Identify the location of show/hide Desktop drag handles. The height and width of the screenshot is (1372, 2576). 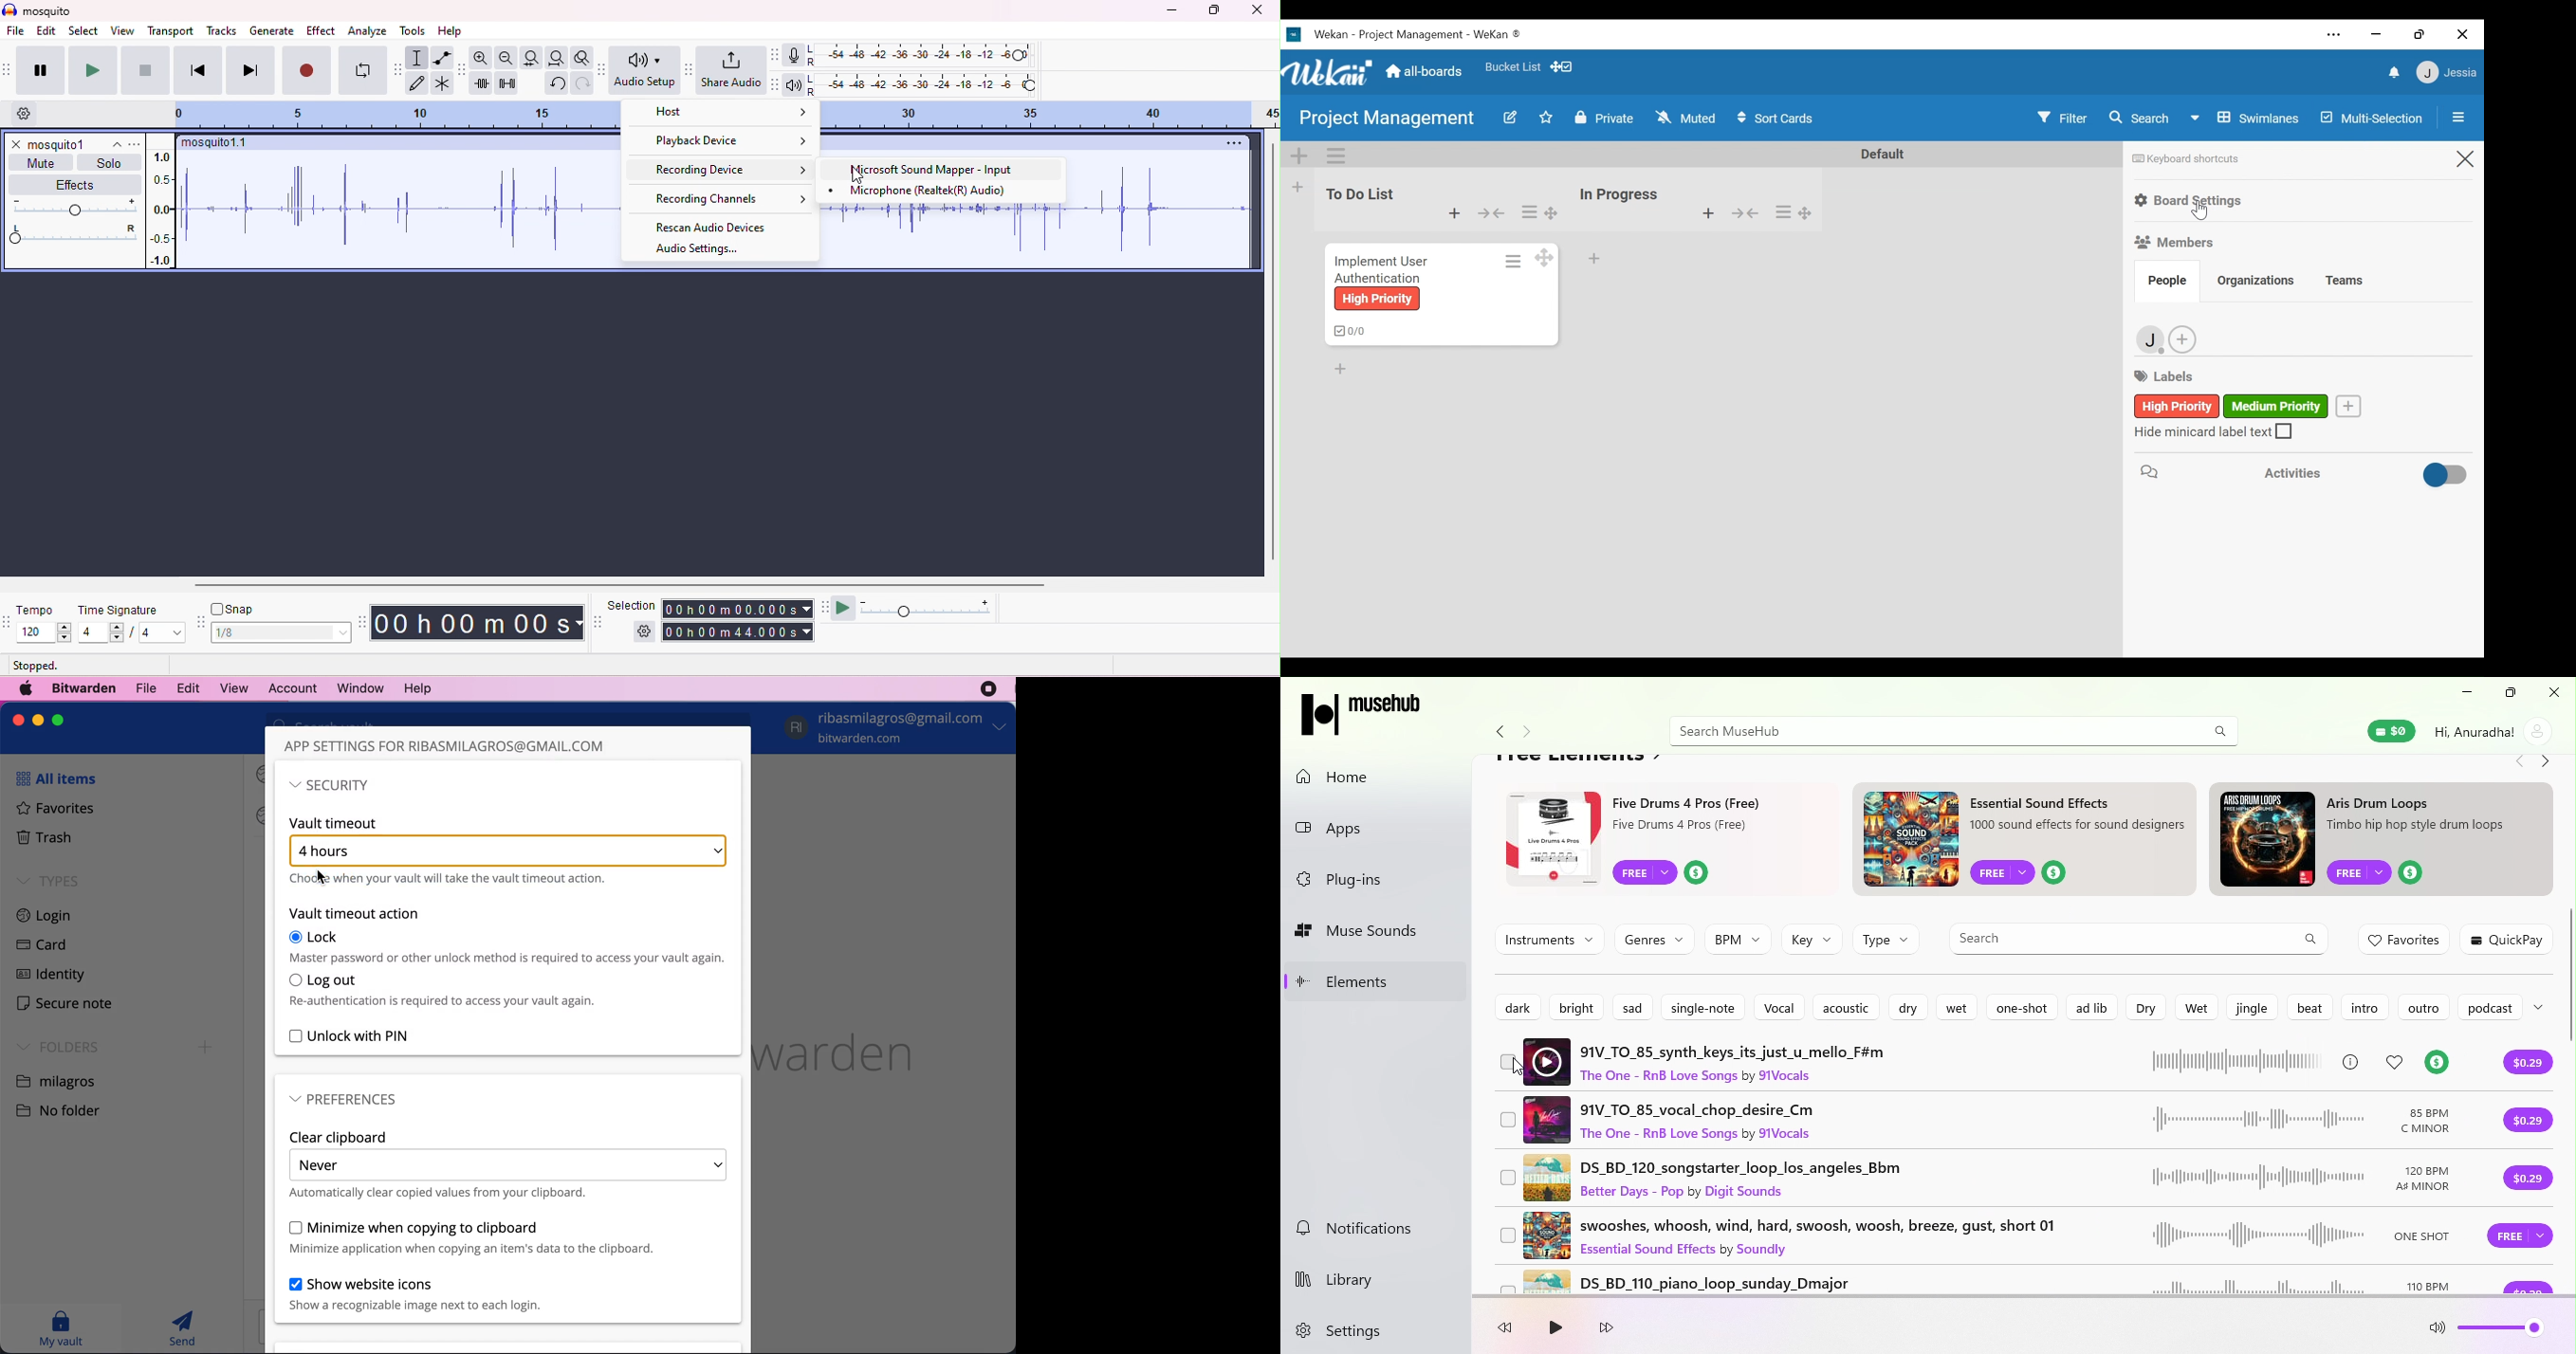
(1561, 66).